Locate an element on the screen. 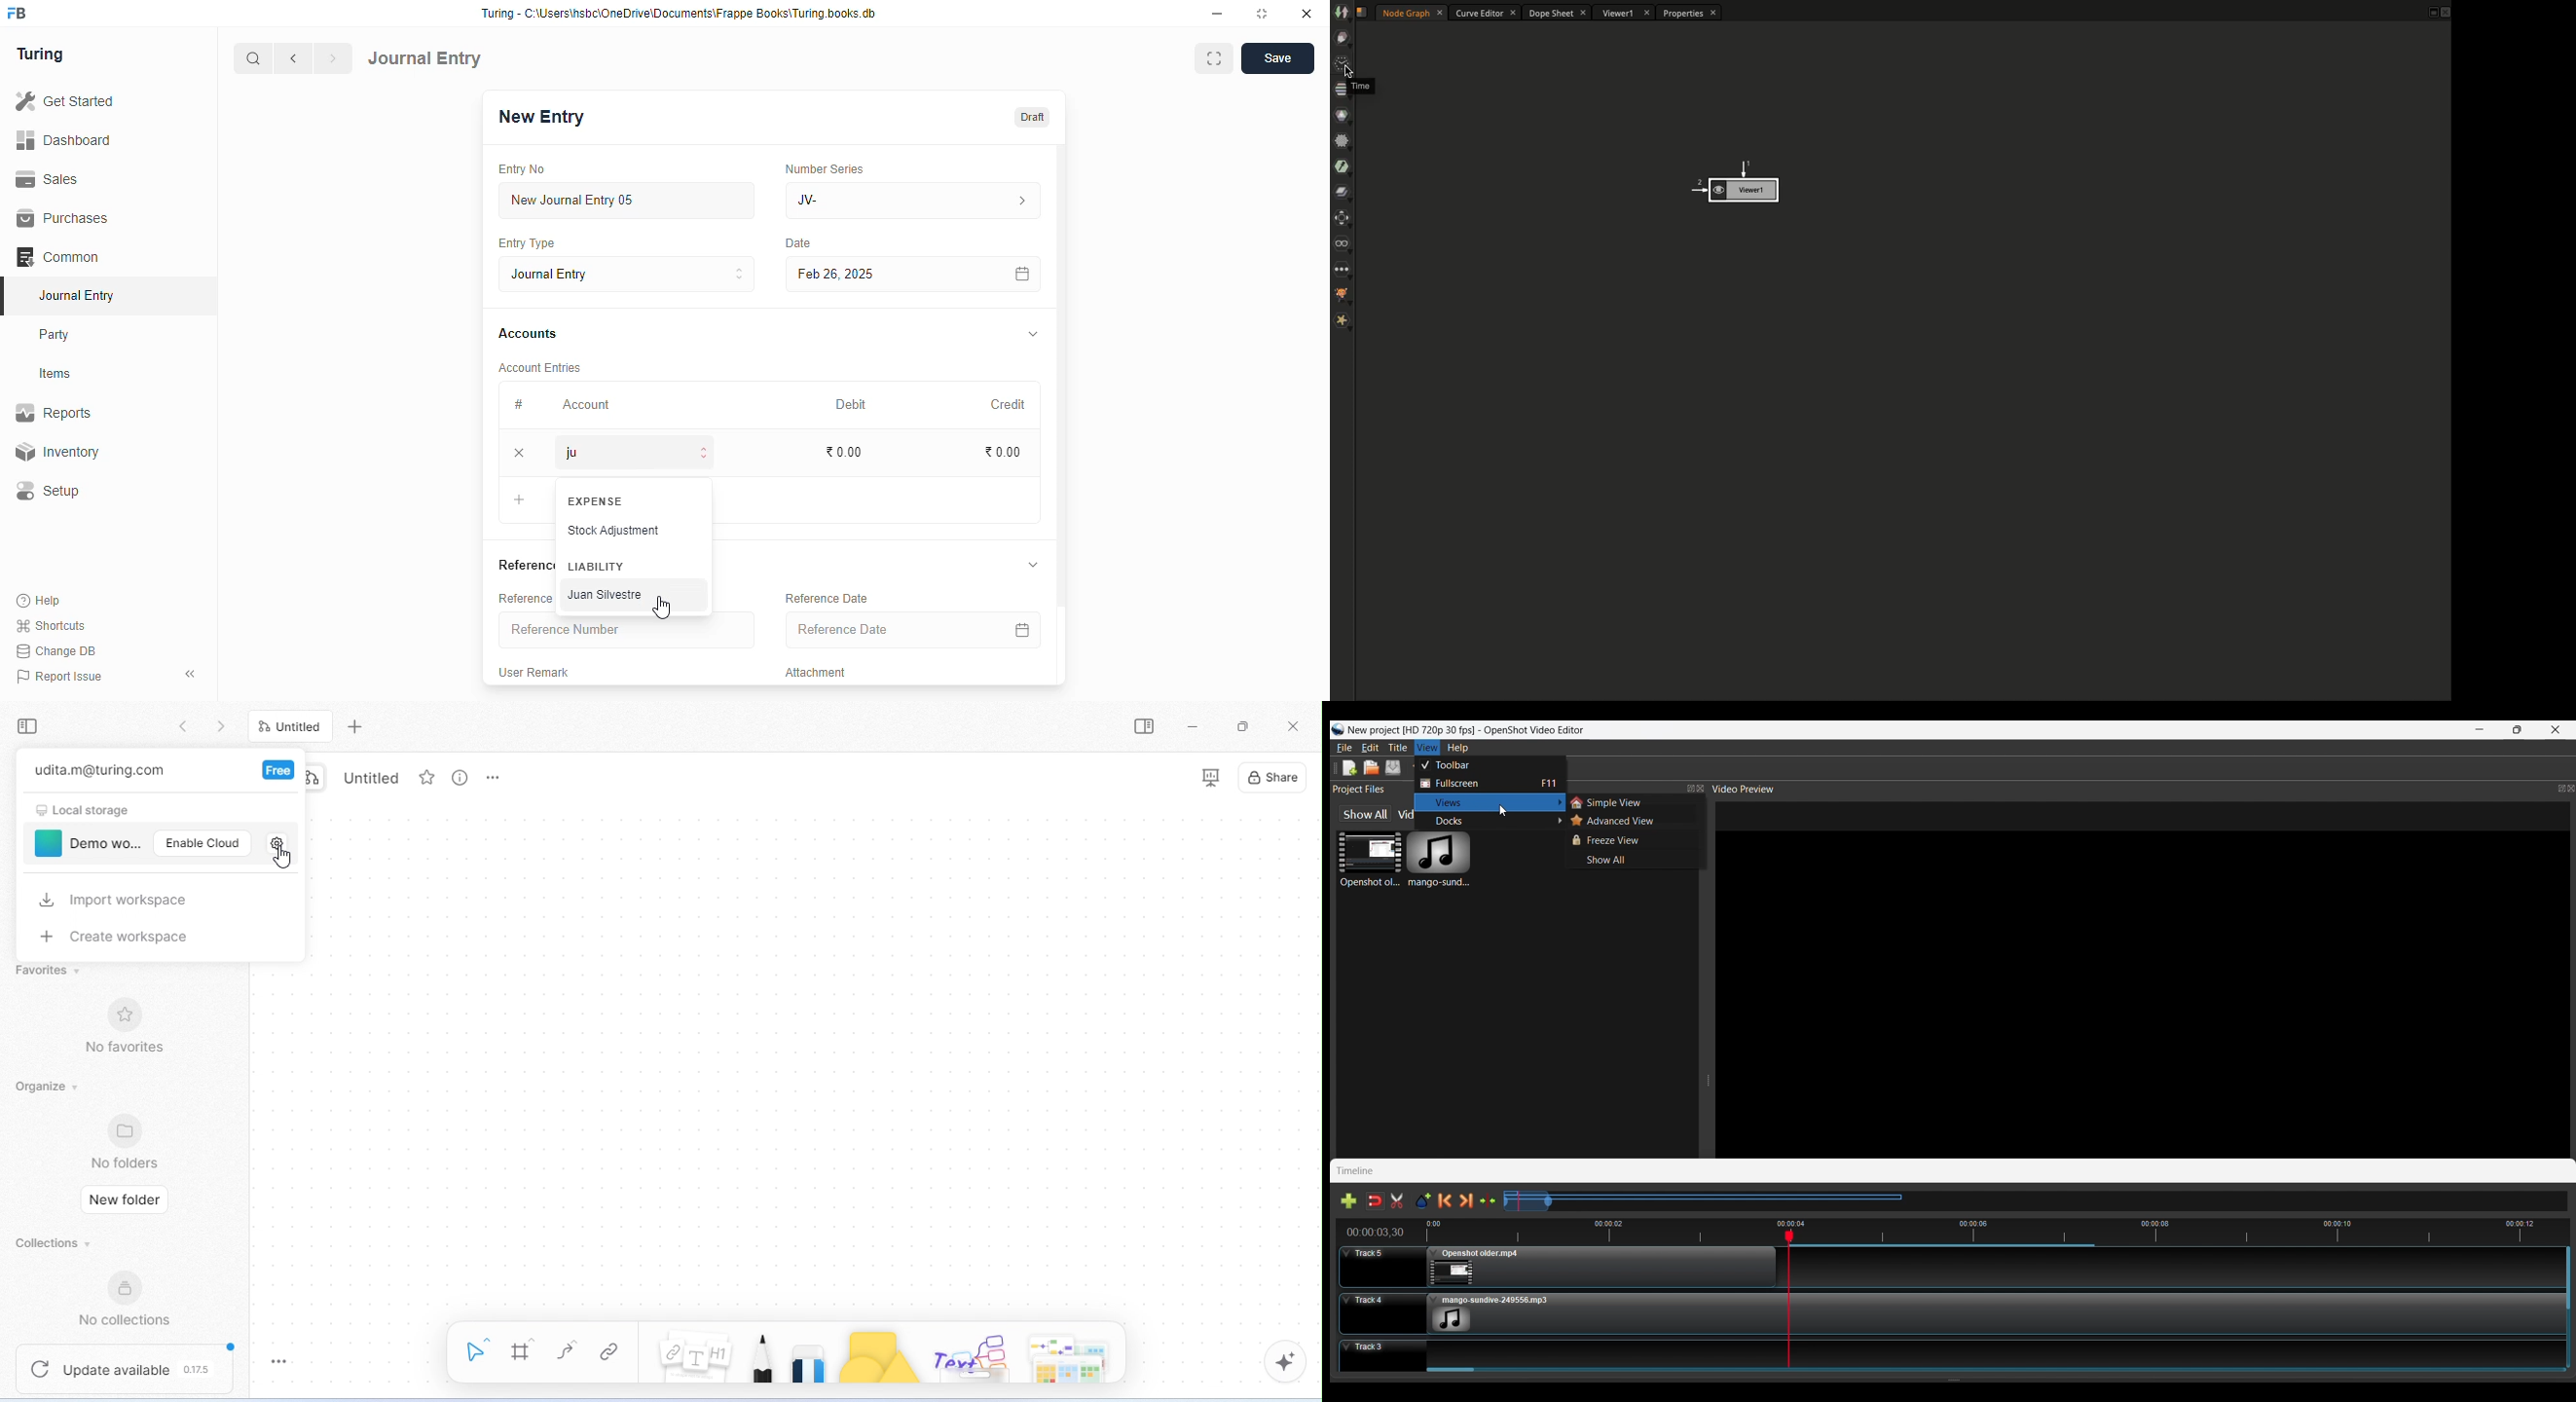  help is located at coordinates (40, 600).